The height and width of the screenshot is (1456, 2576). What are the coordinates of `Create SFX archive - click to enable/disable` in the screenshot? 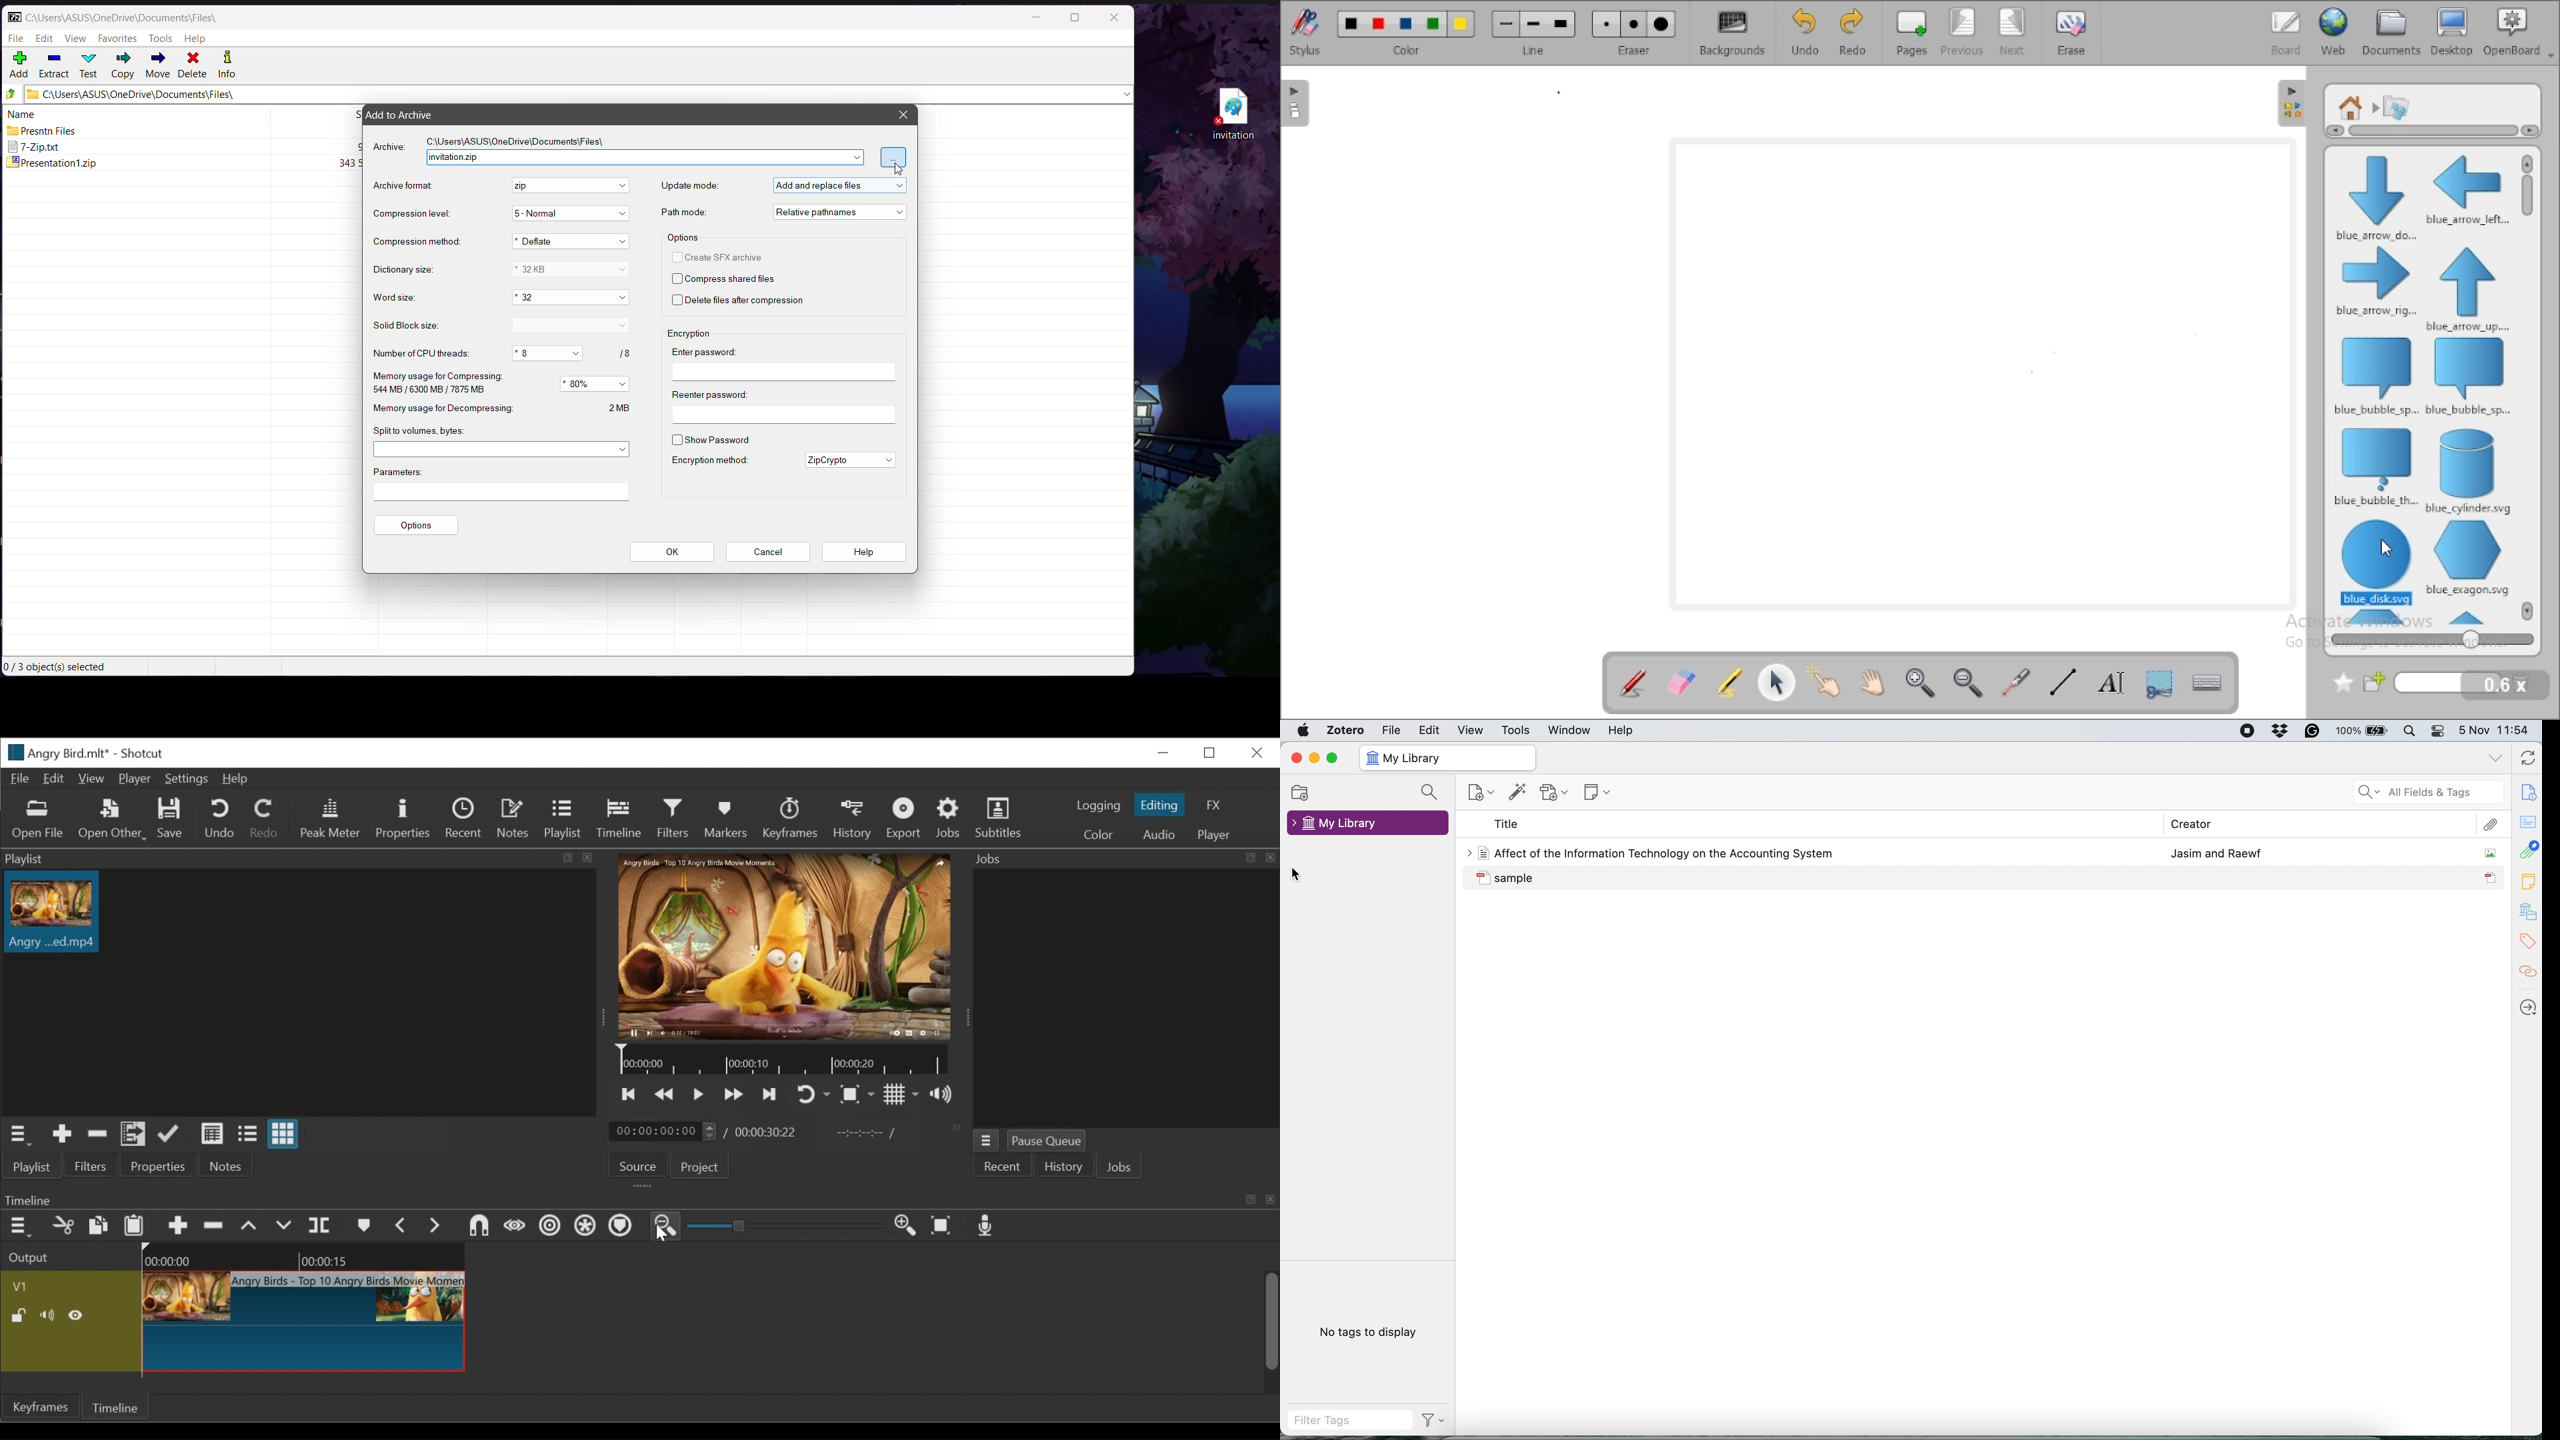 It's located at (722, 257).